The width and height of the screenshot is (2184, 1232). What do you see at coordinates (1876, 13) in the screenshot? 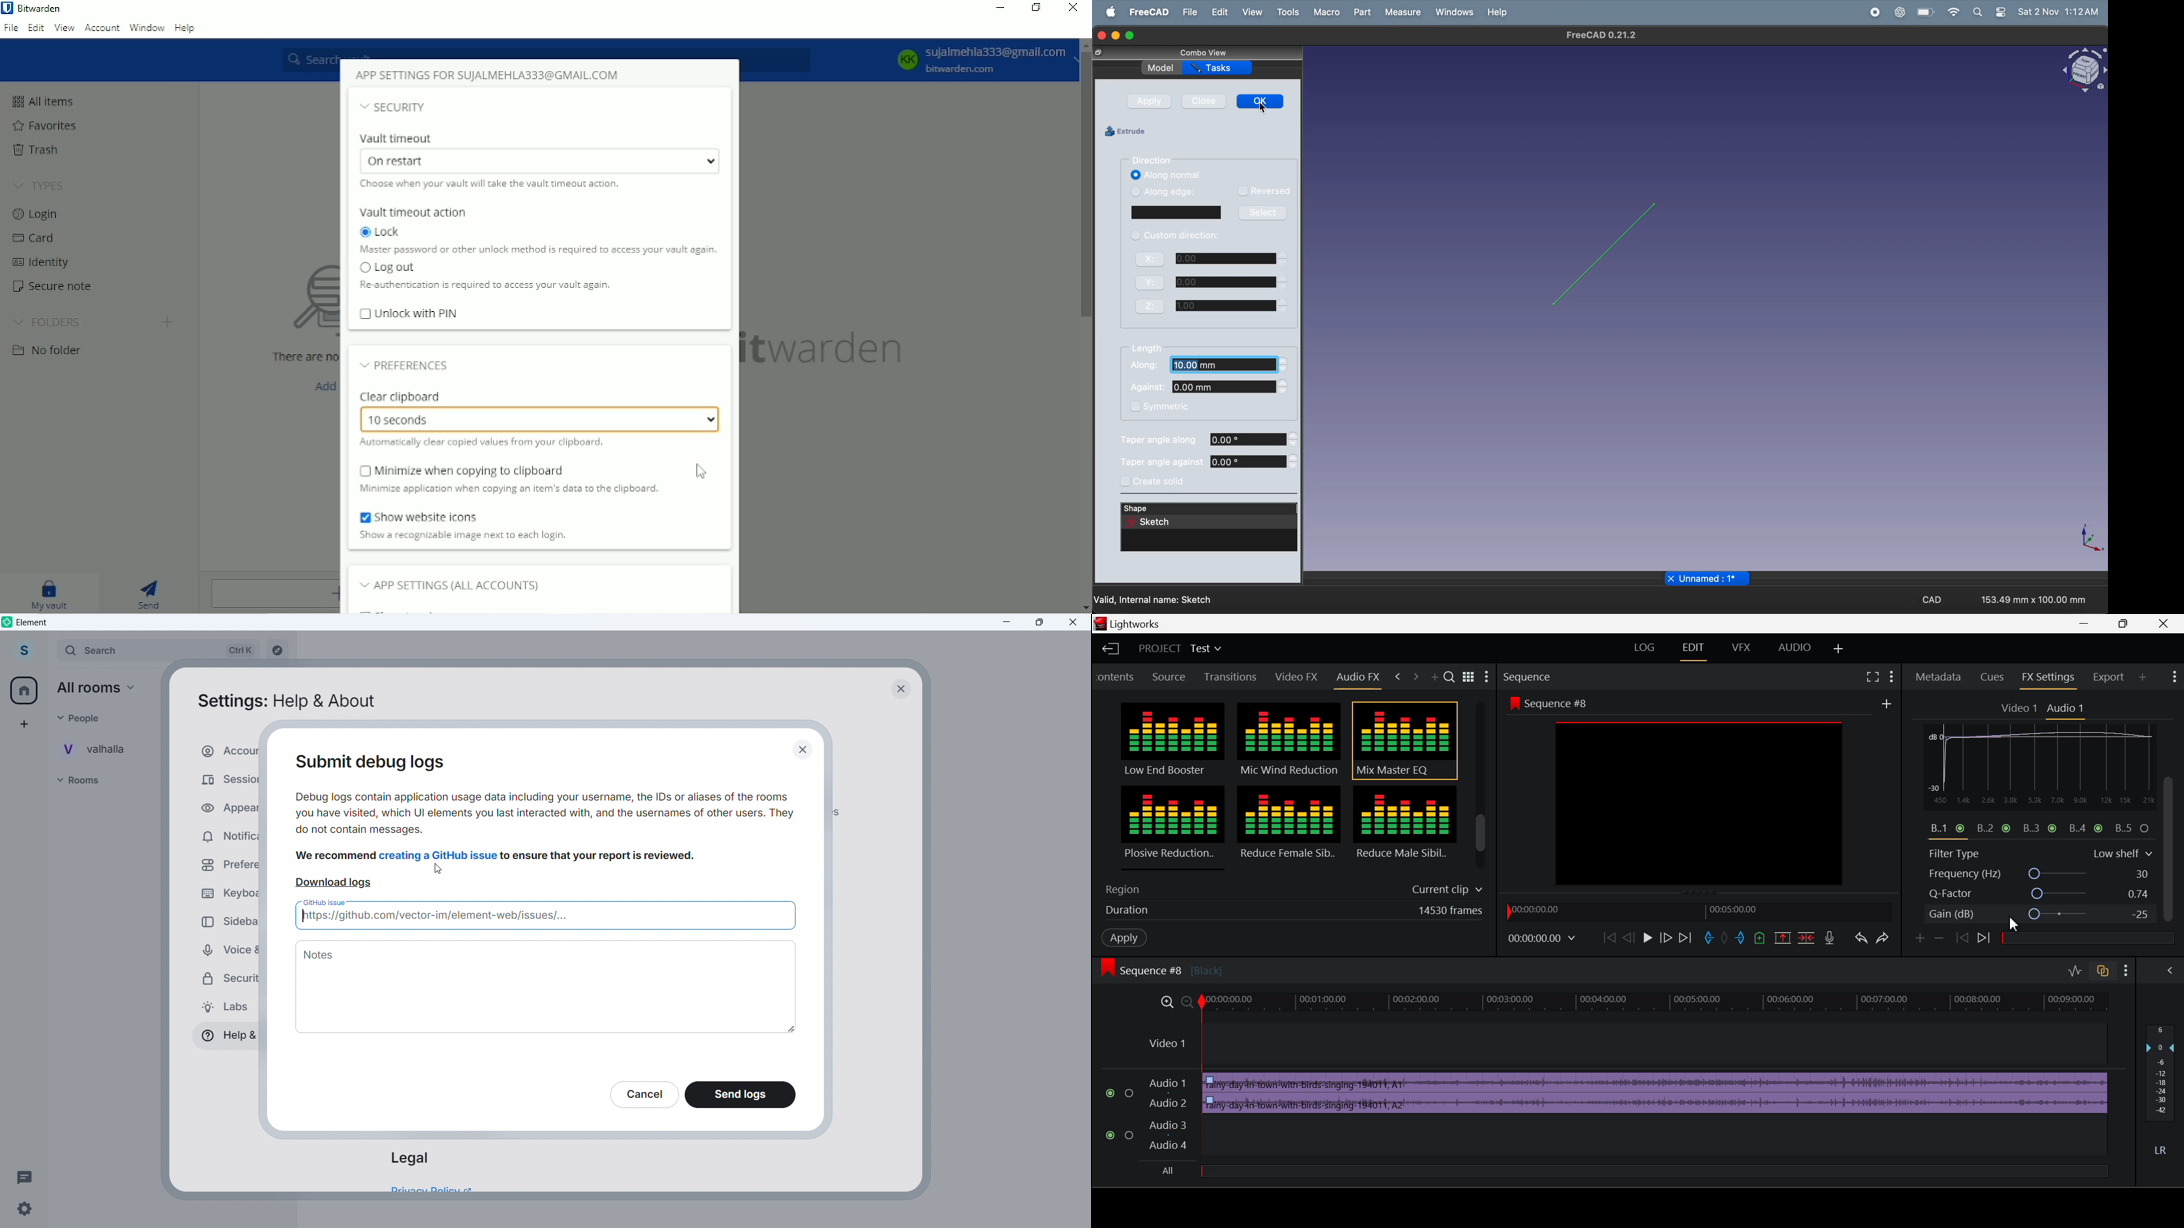
I see `record` at bounding box center [1876, 13].